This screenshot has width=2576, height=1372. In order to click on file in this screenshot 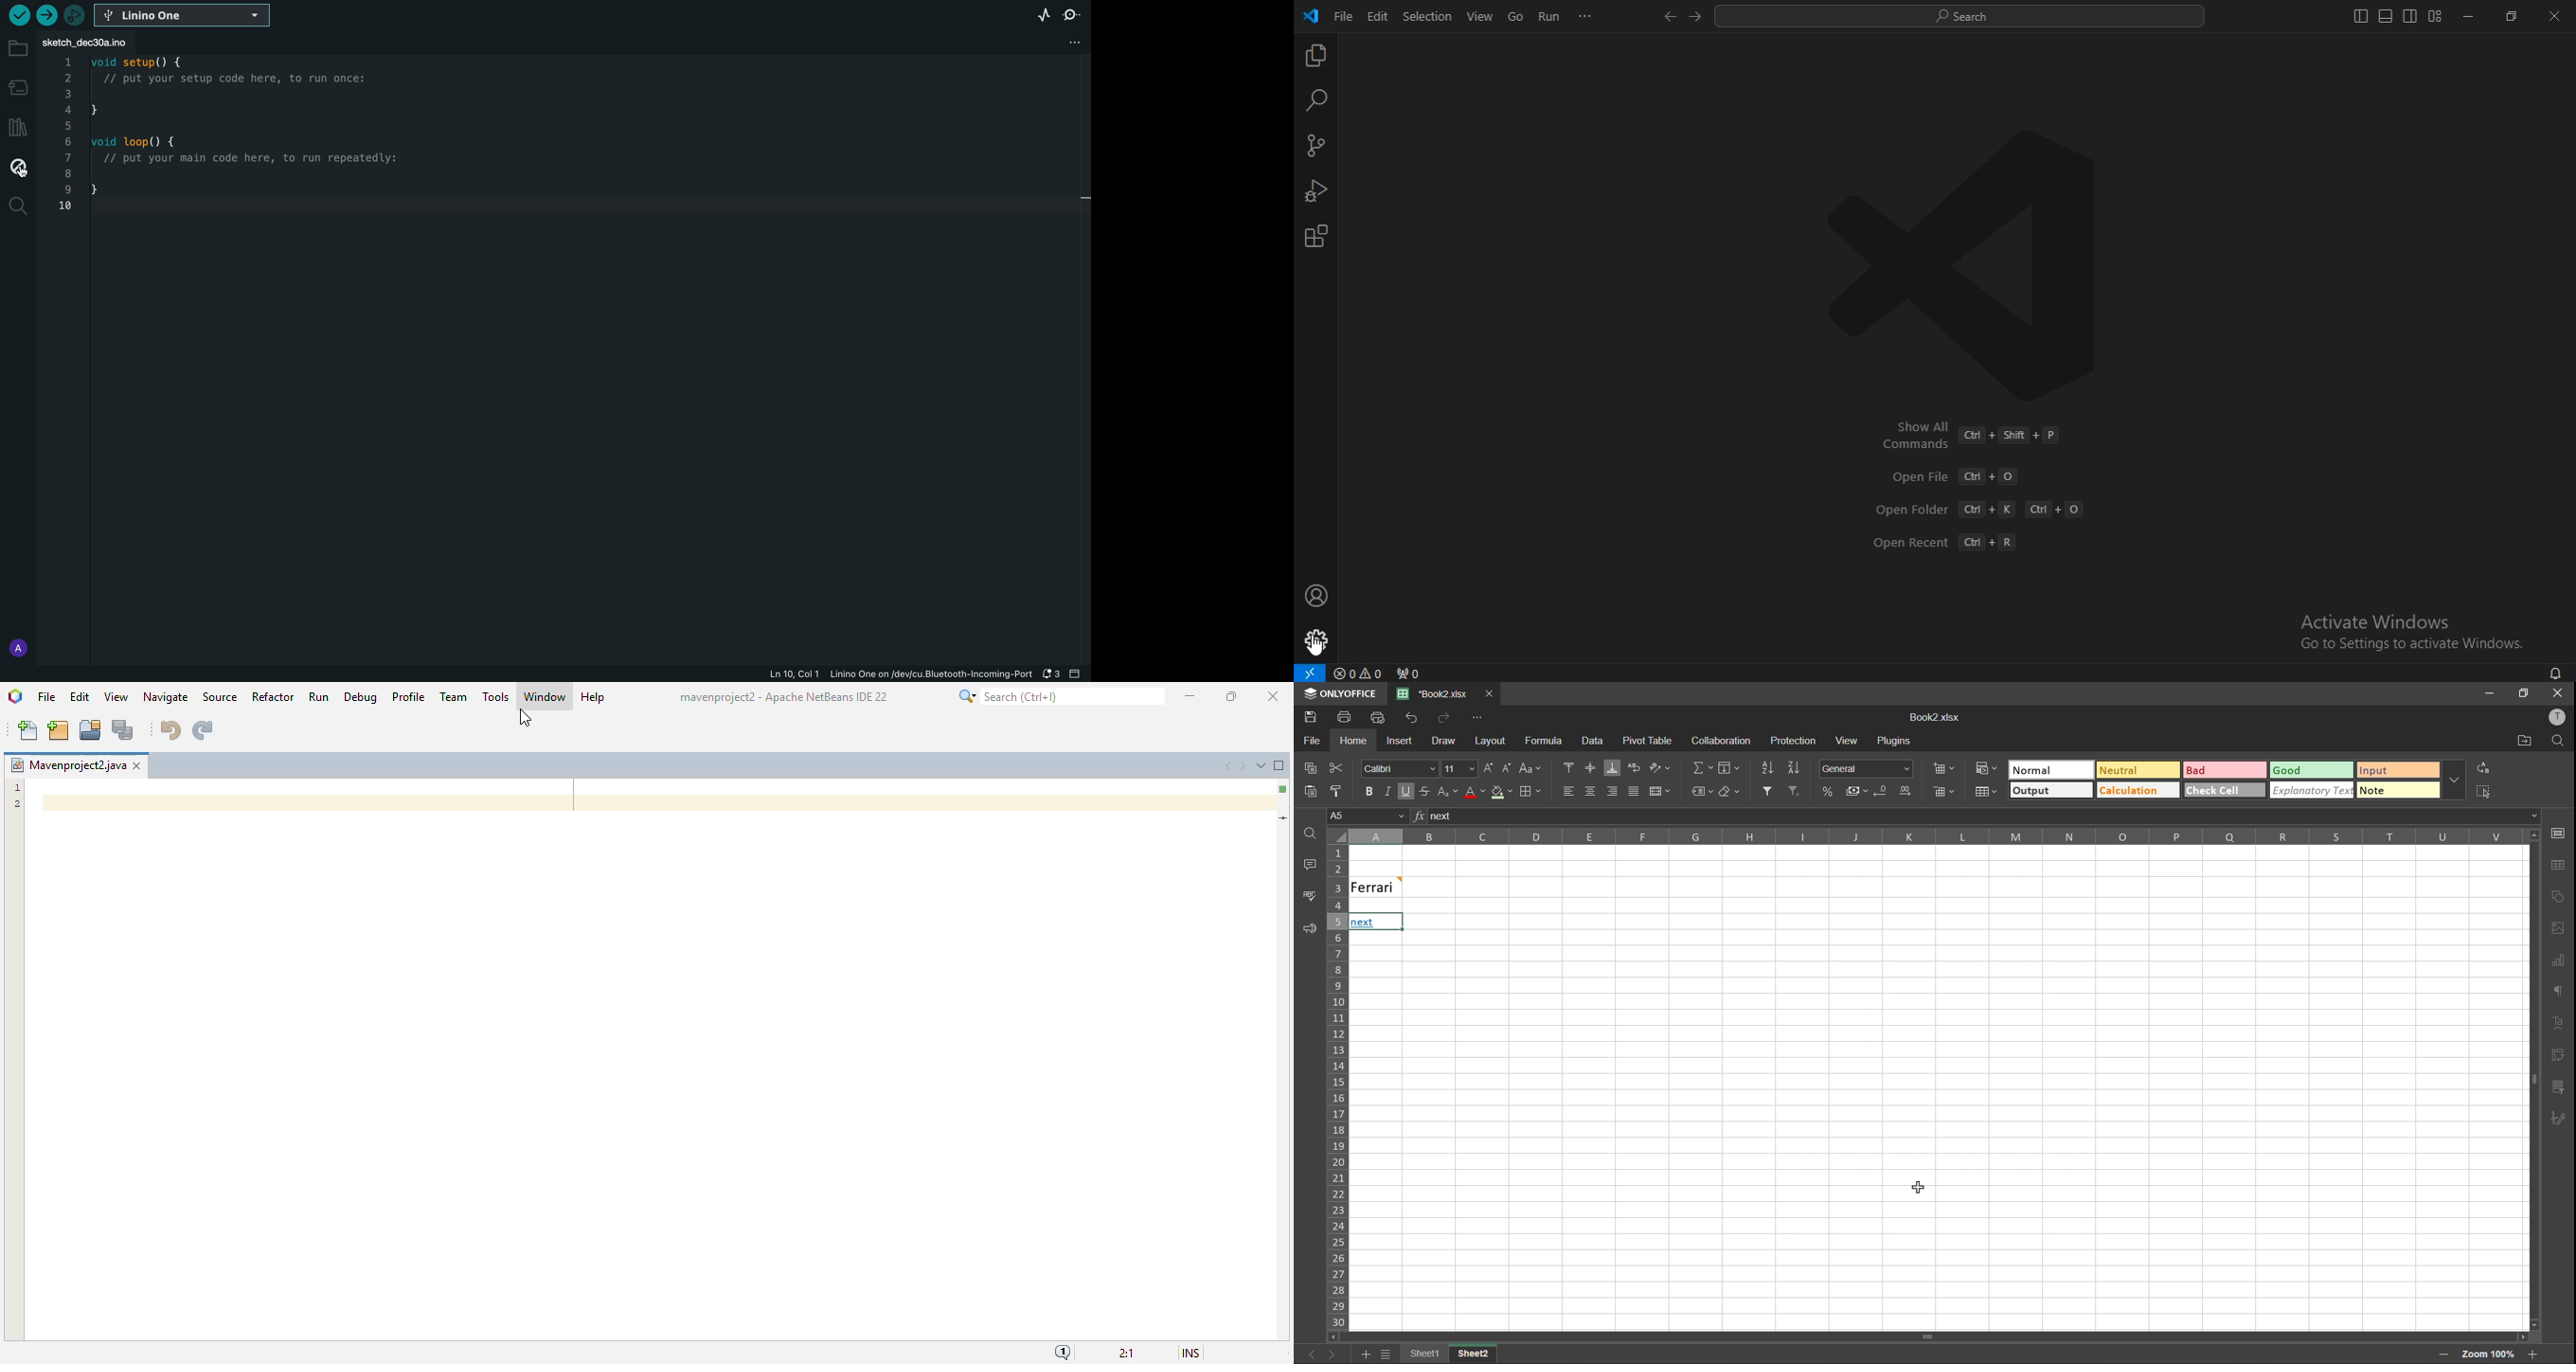, I will do `click(47, 696)`.